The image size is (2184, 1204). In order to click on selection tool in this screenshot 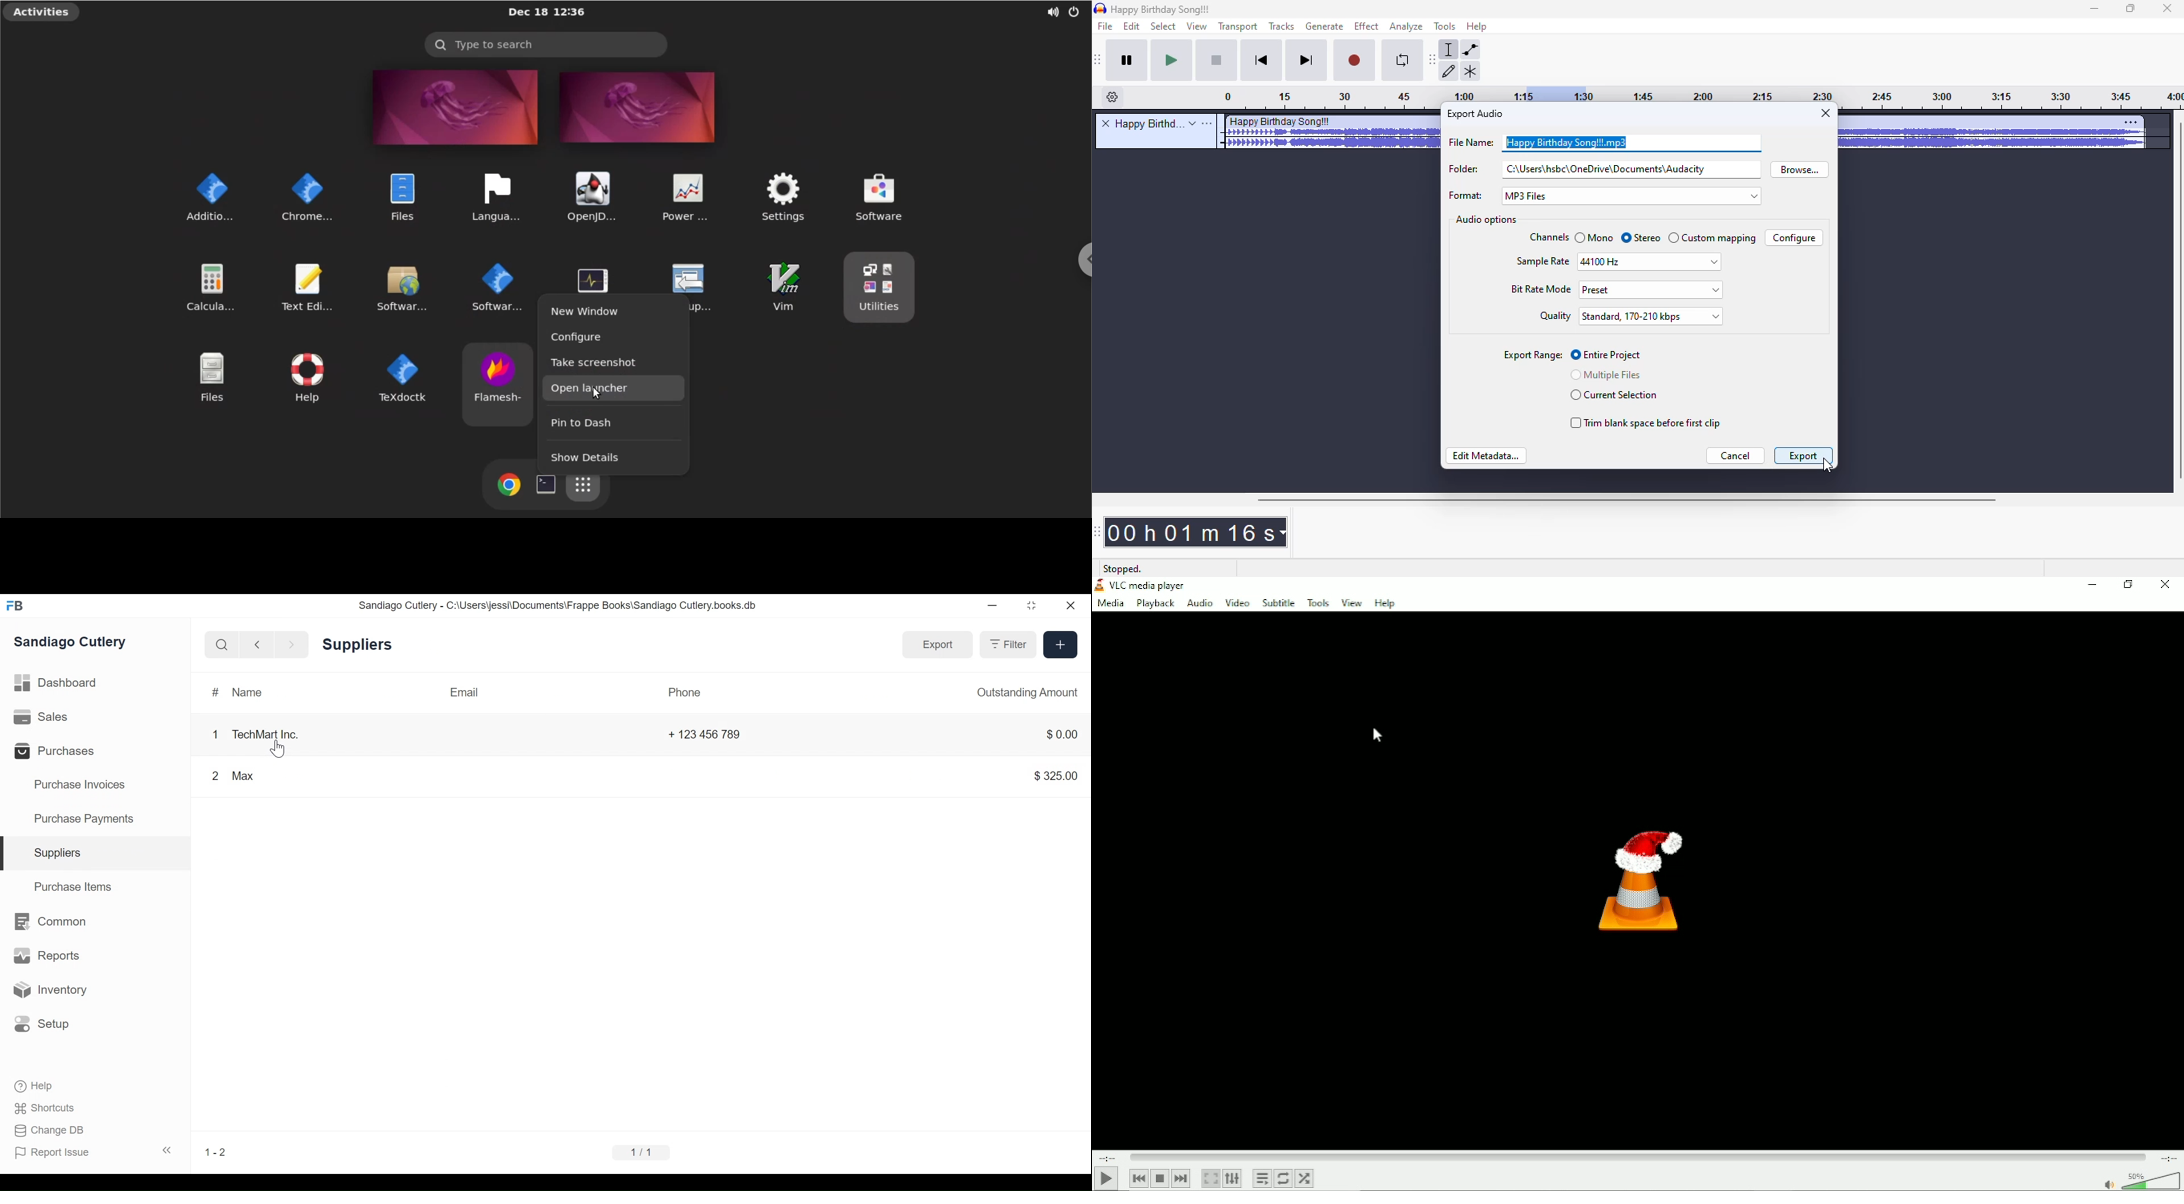, I will do `click(1450, 50)`.